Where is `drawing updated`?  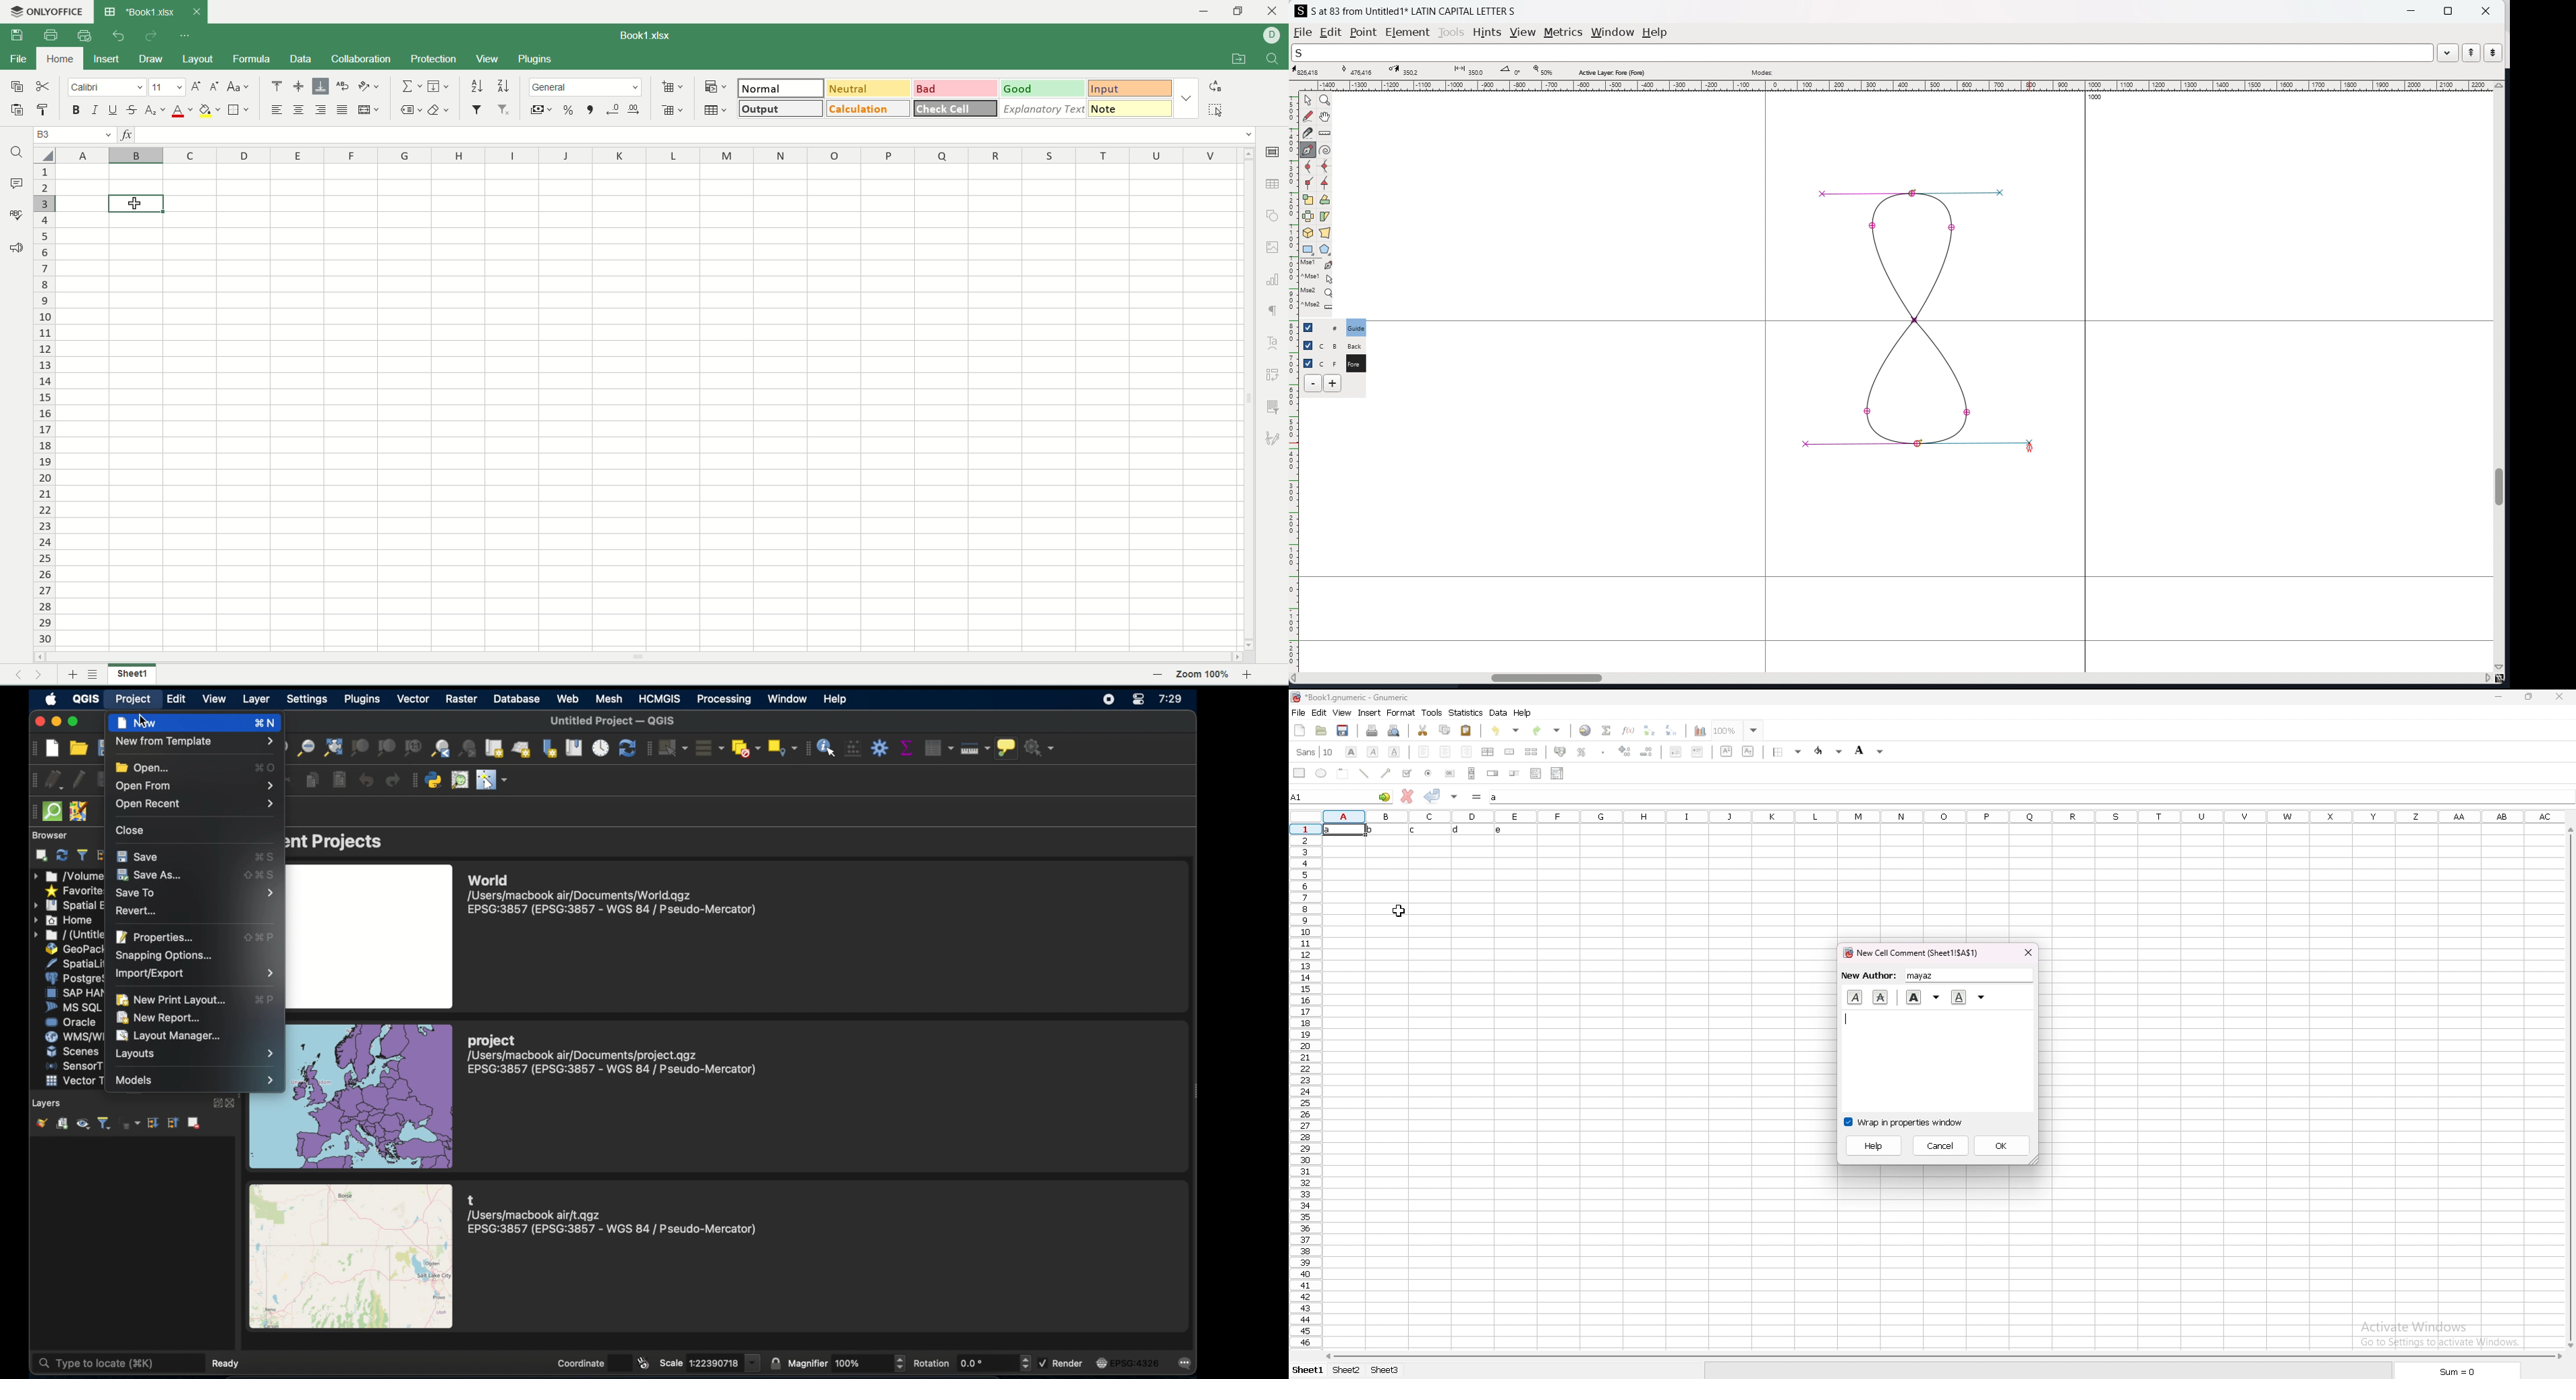
drawing updated is located at coordinates (1917, 320).